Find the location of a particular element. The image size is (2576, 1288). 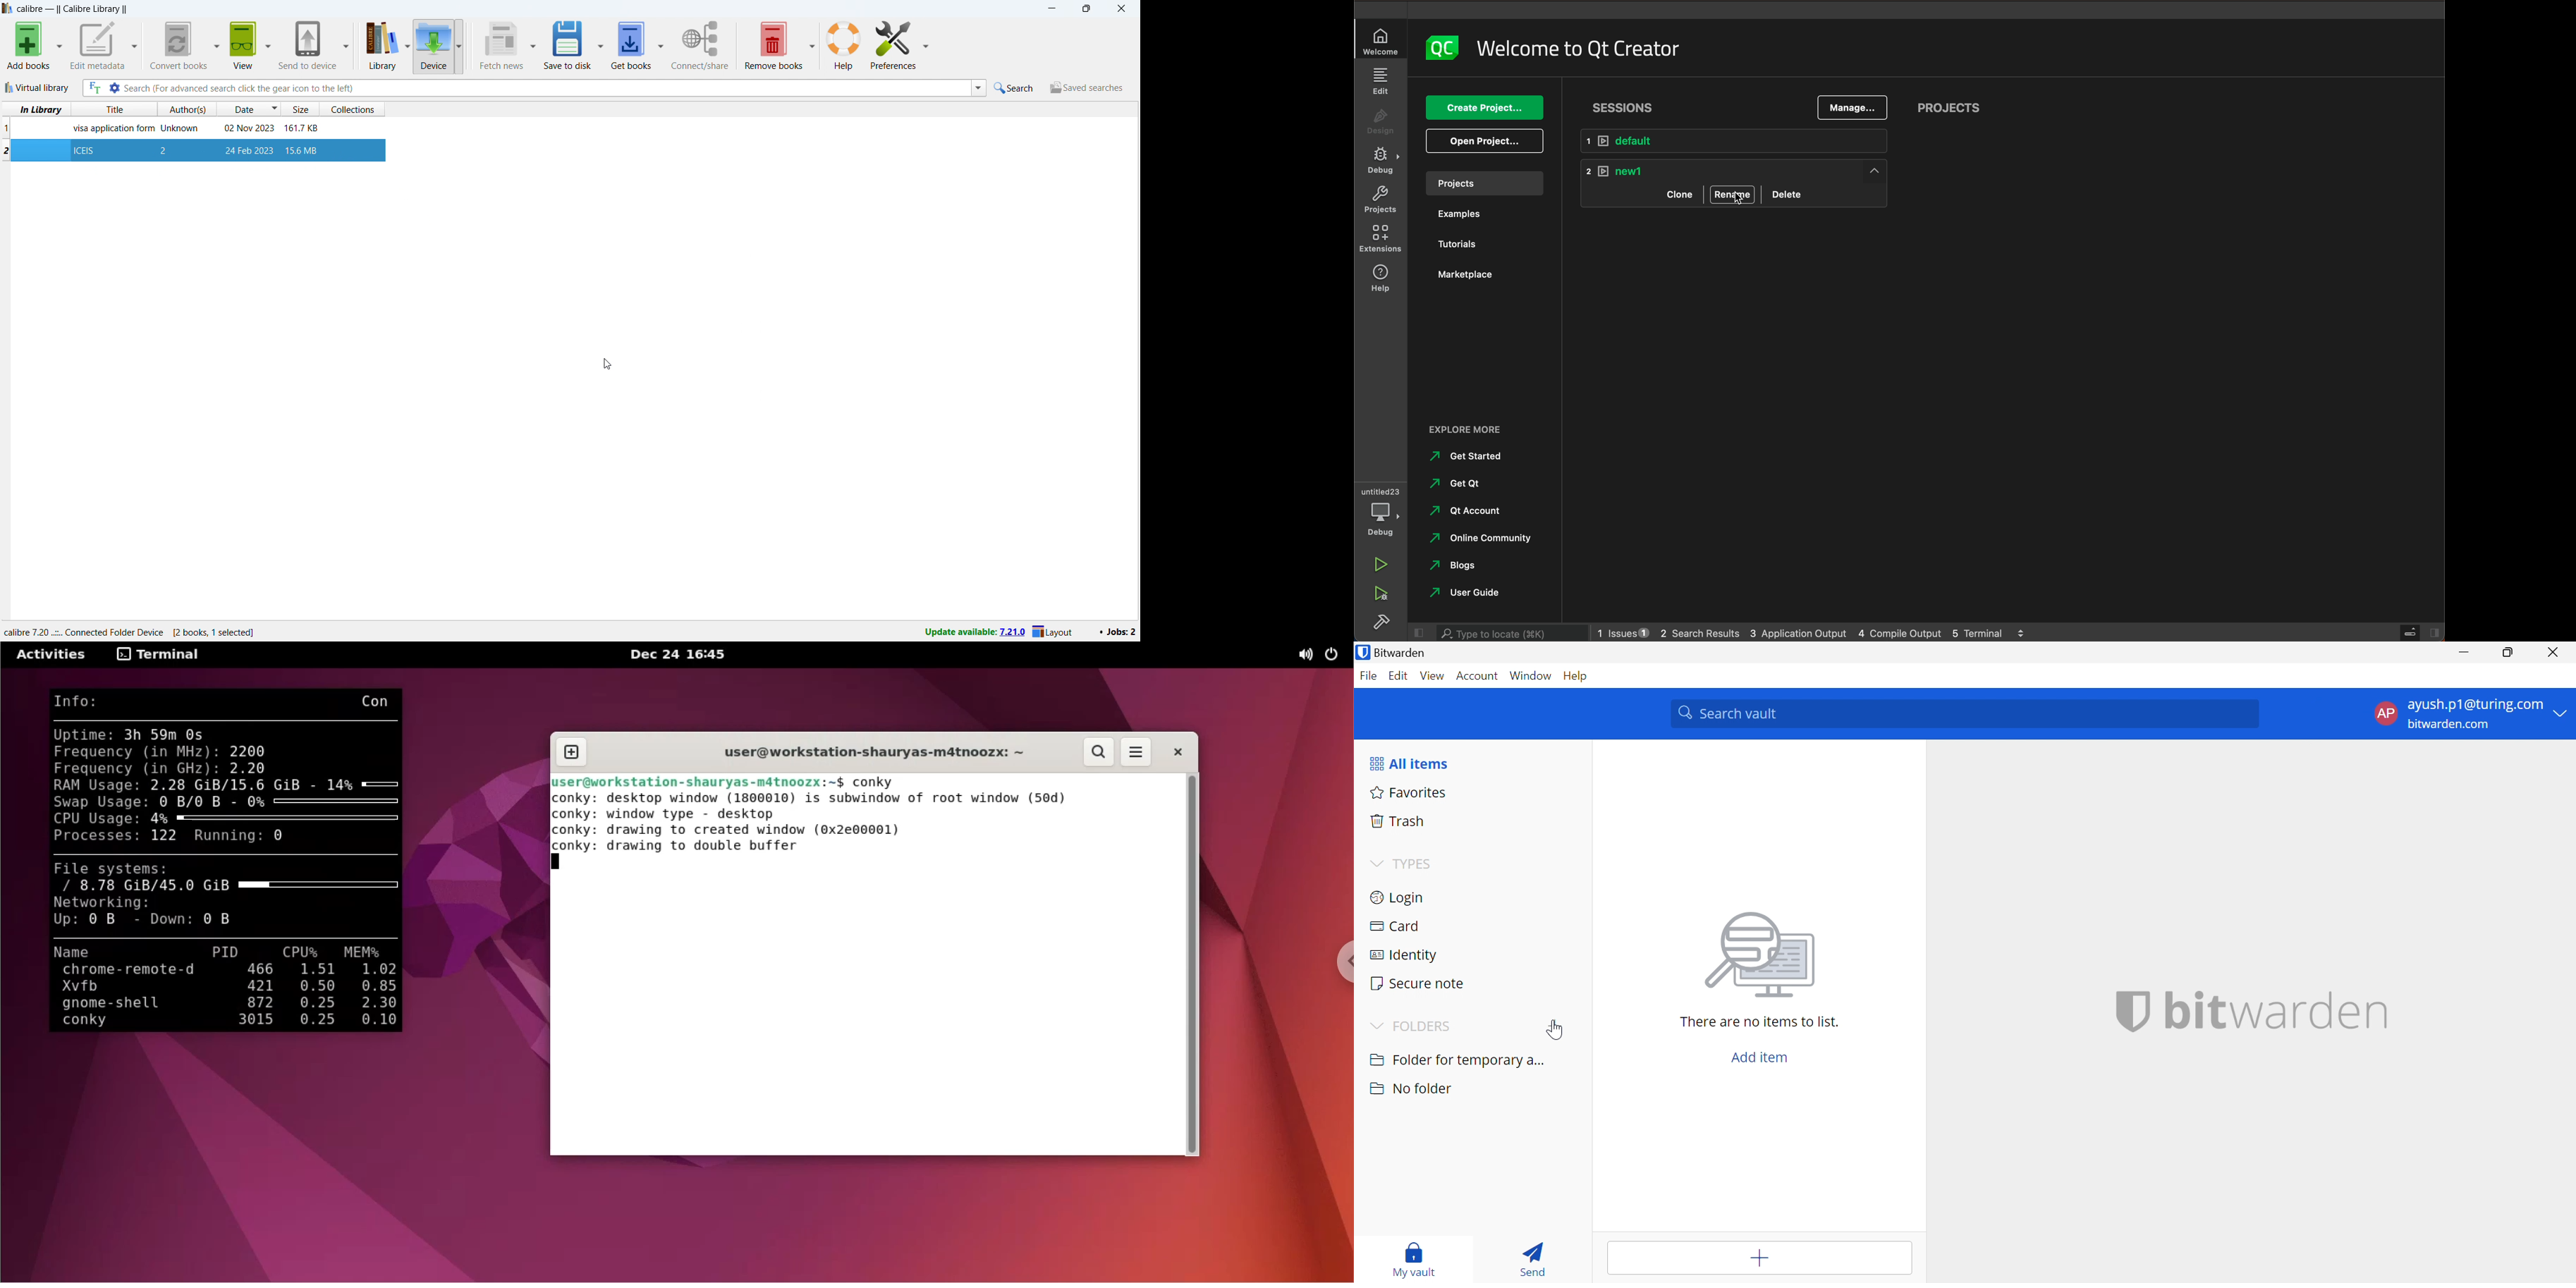

DEFAULT is located at coordinates (1741, 142).